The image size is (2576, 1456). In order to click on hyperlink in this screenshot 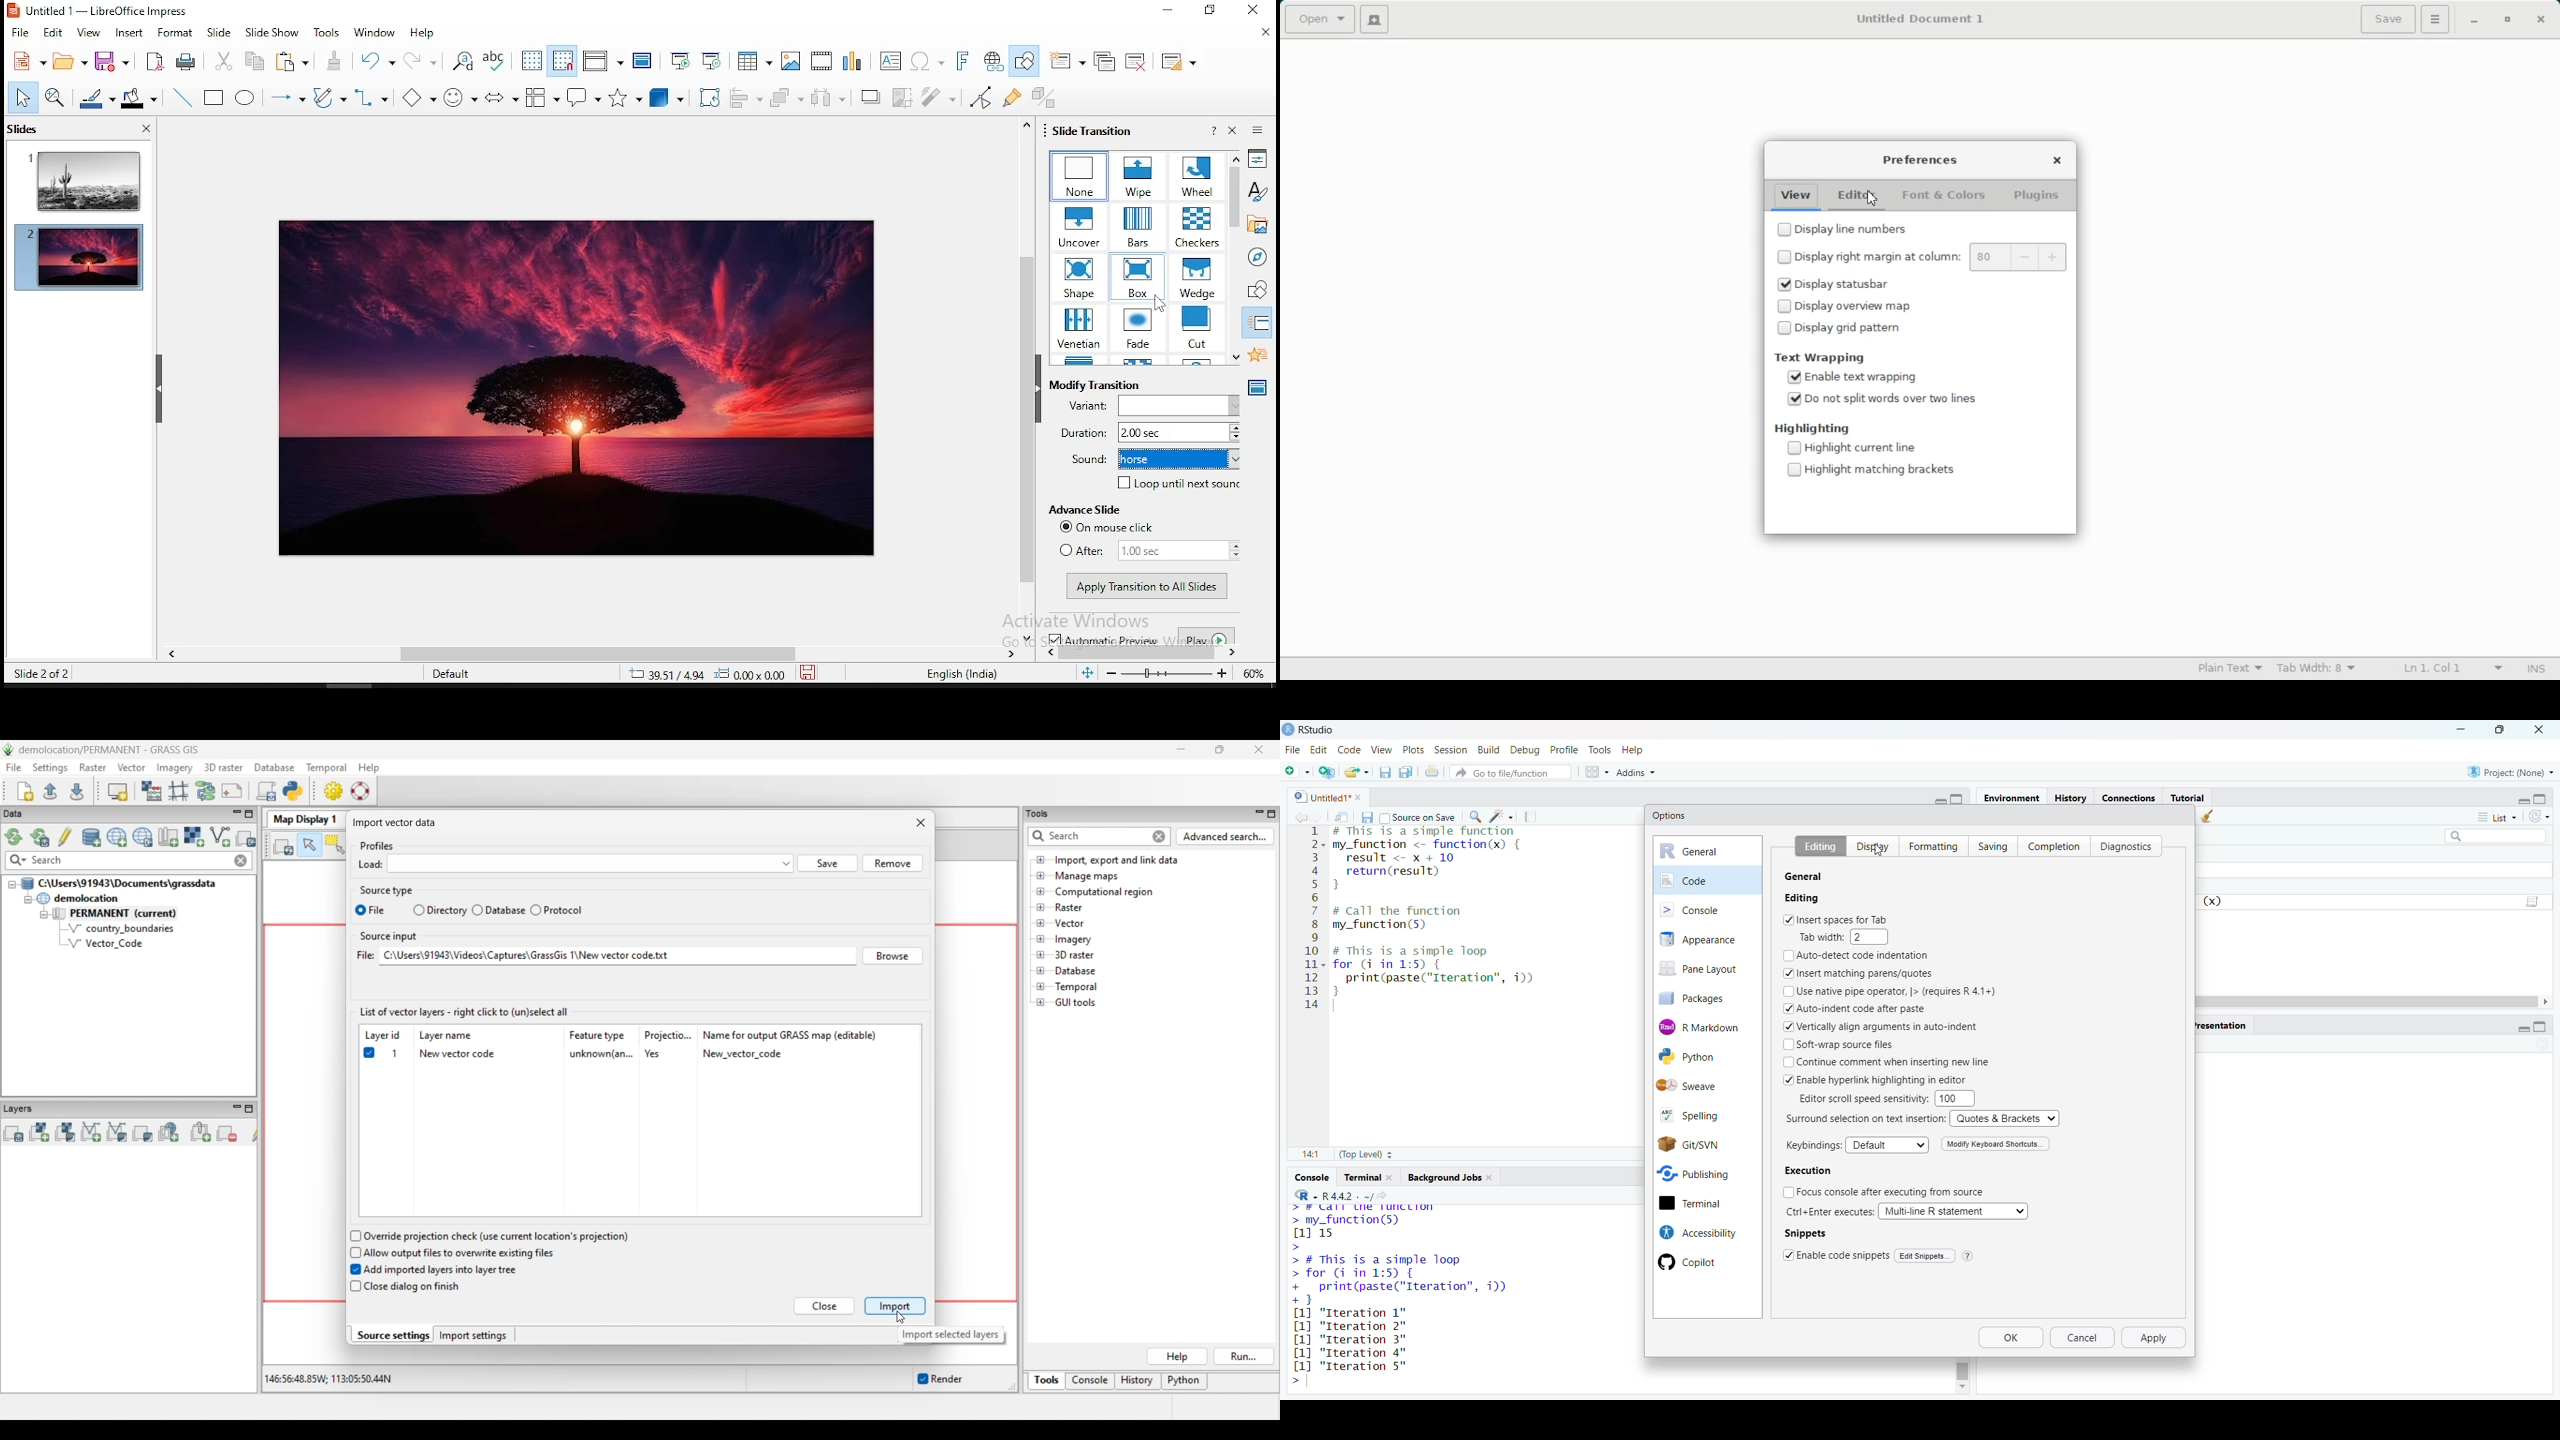, I will do `click(995, 60)`.